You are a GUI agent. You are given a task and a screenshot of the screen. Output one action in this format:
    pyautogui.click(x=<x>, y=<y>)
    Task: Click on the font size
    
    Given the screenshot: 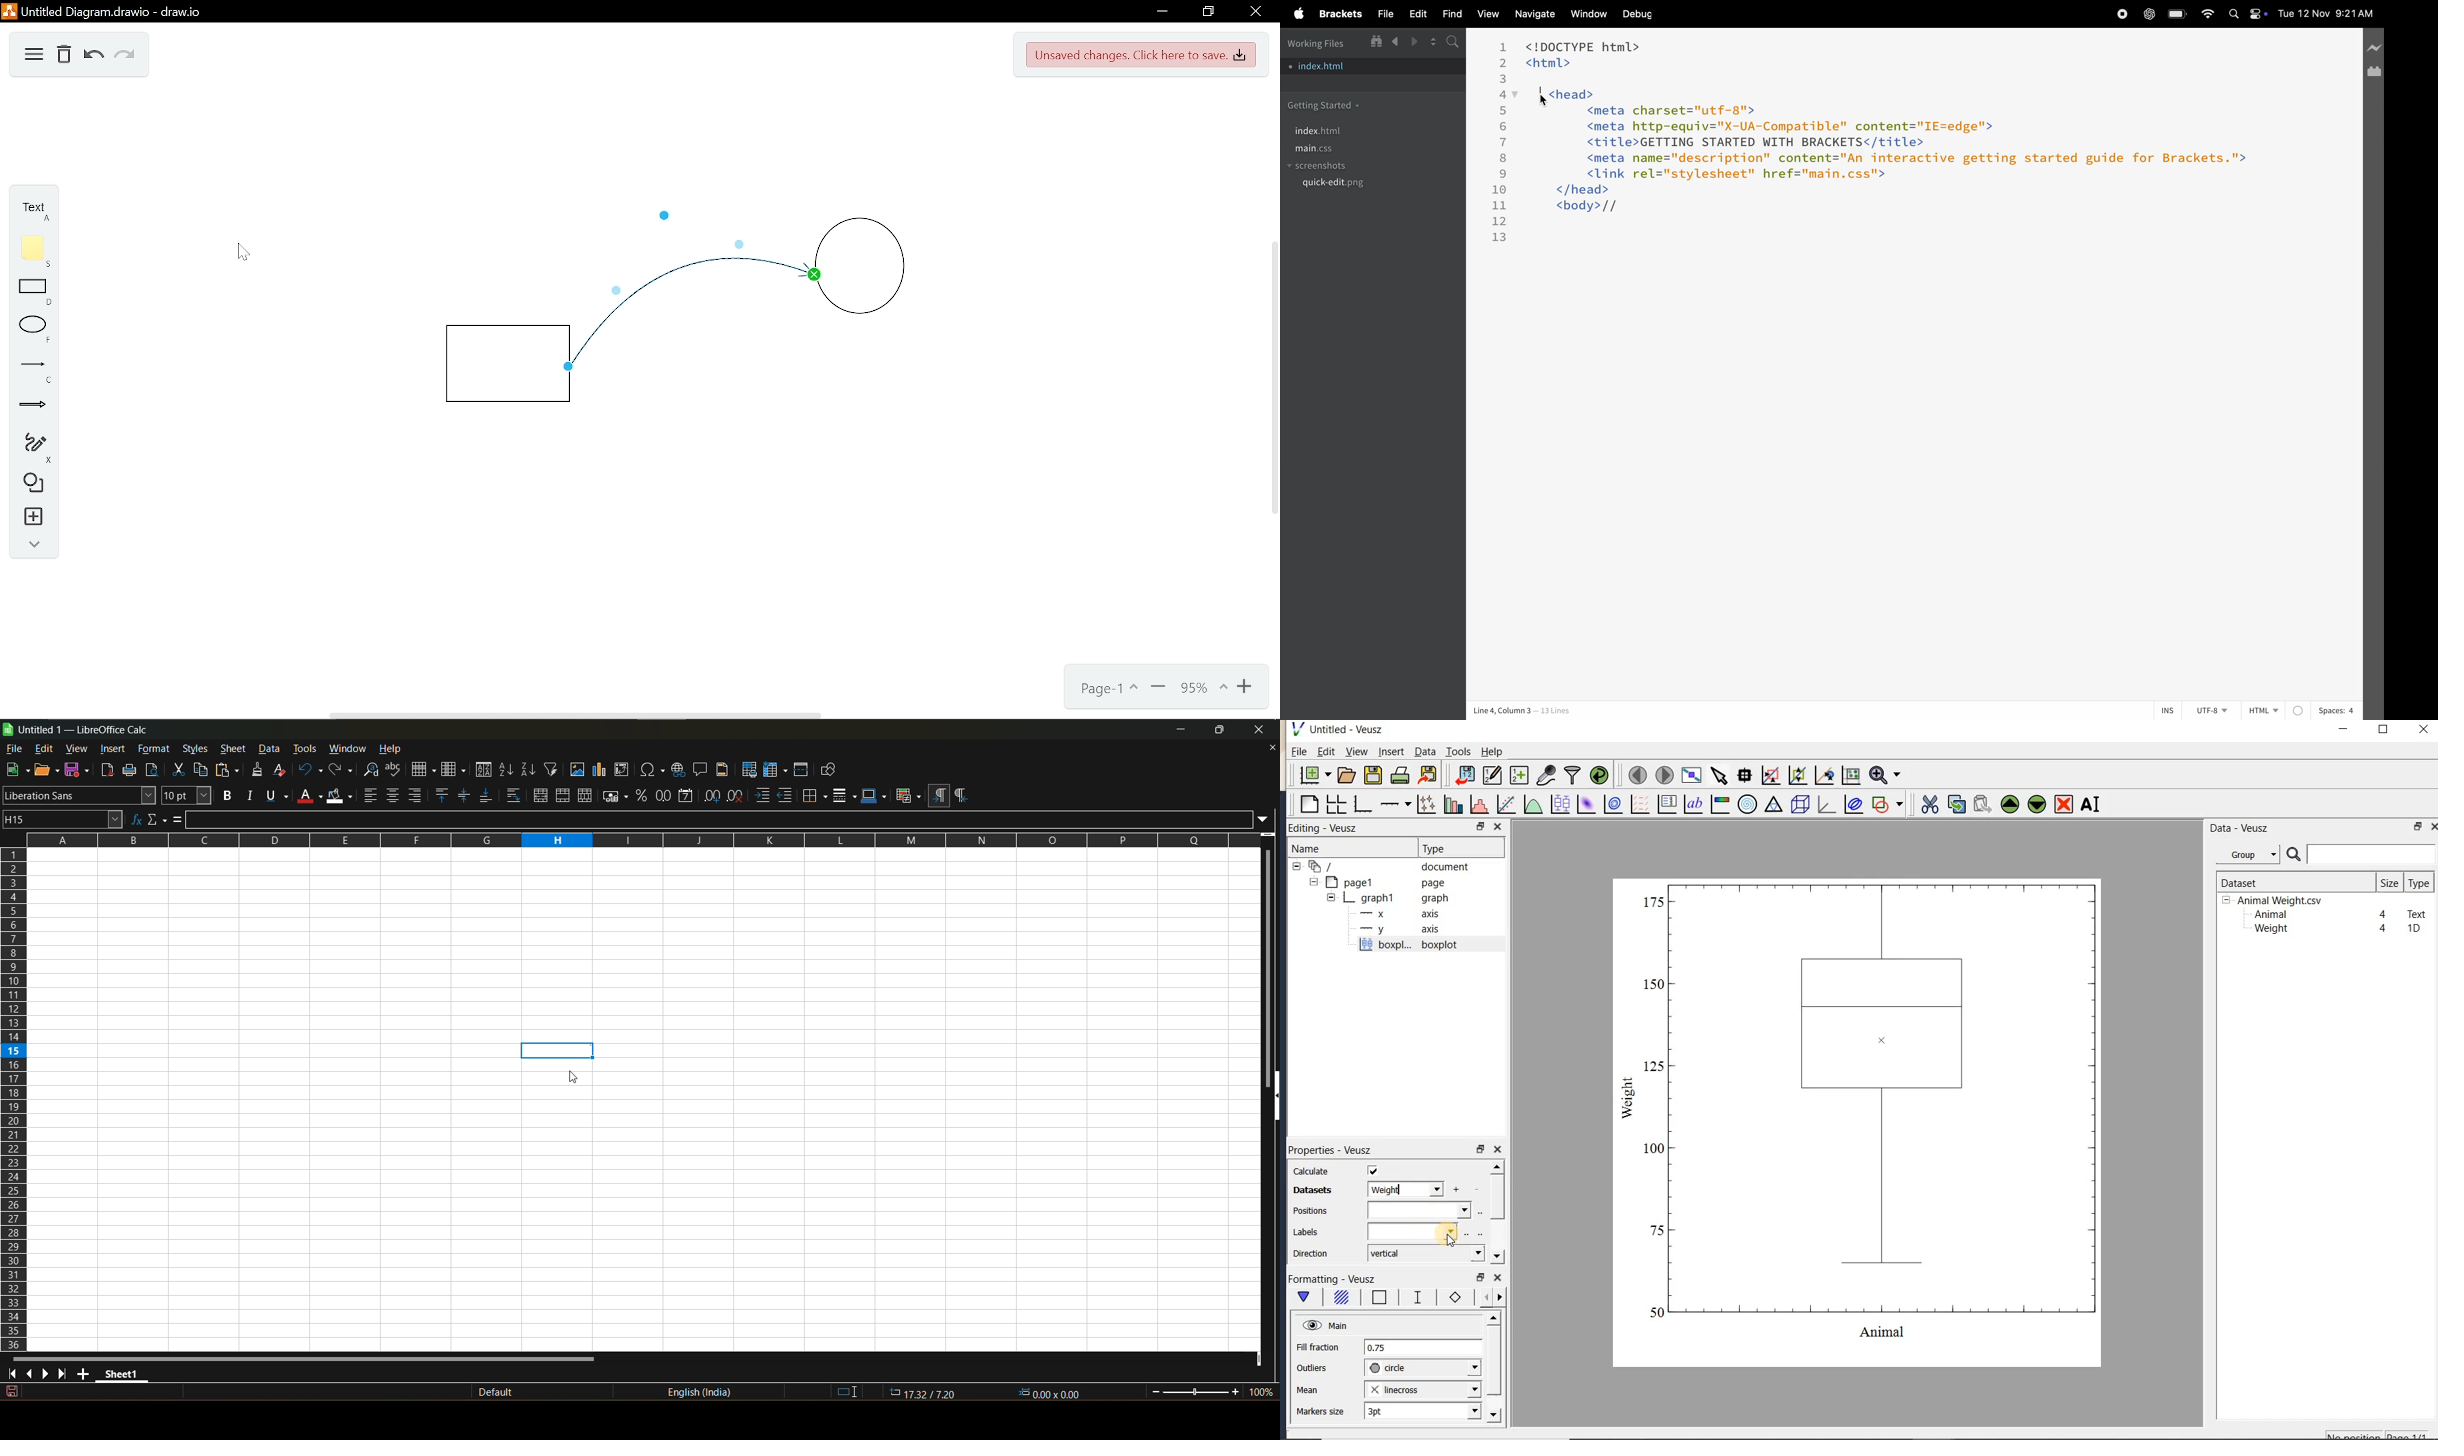 What is the action you would take?
    pyautogui.click(x=187, y=795)
    